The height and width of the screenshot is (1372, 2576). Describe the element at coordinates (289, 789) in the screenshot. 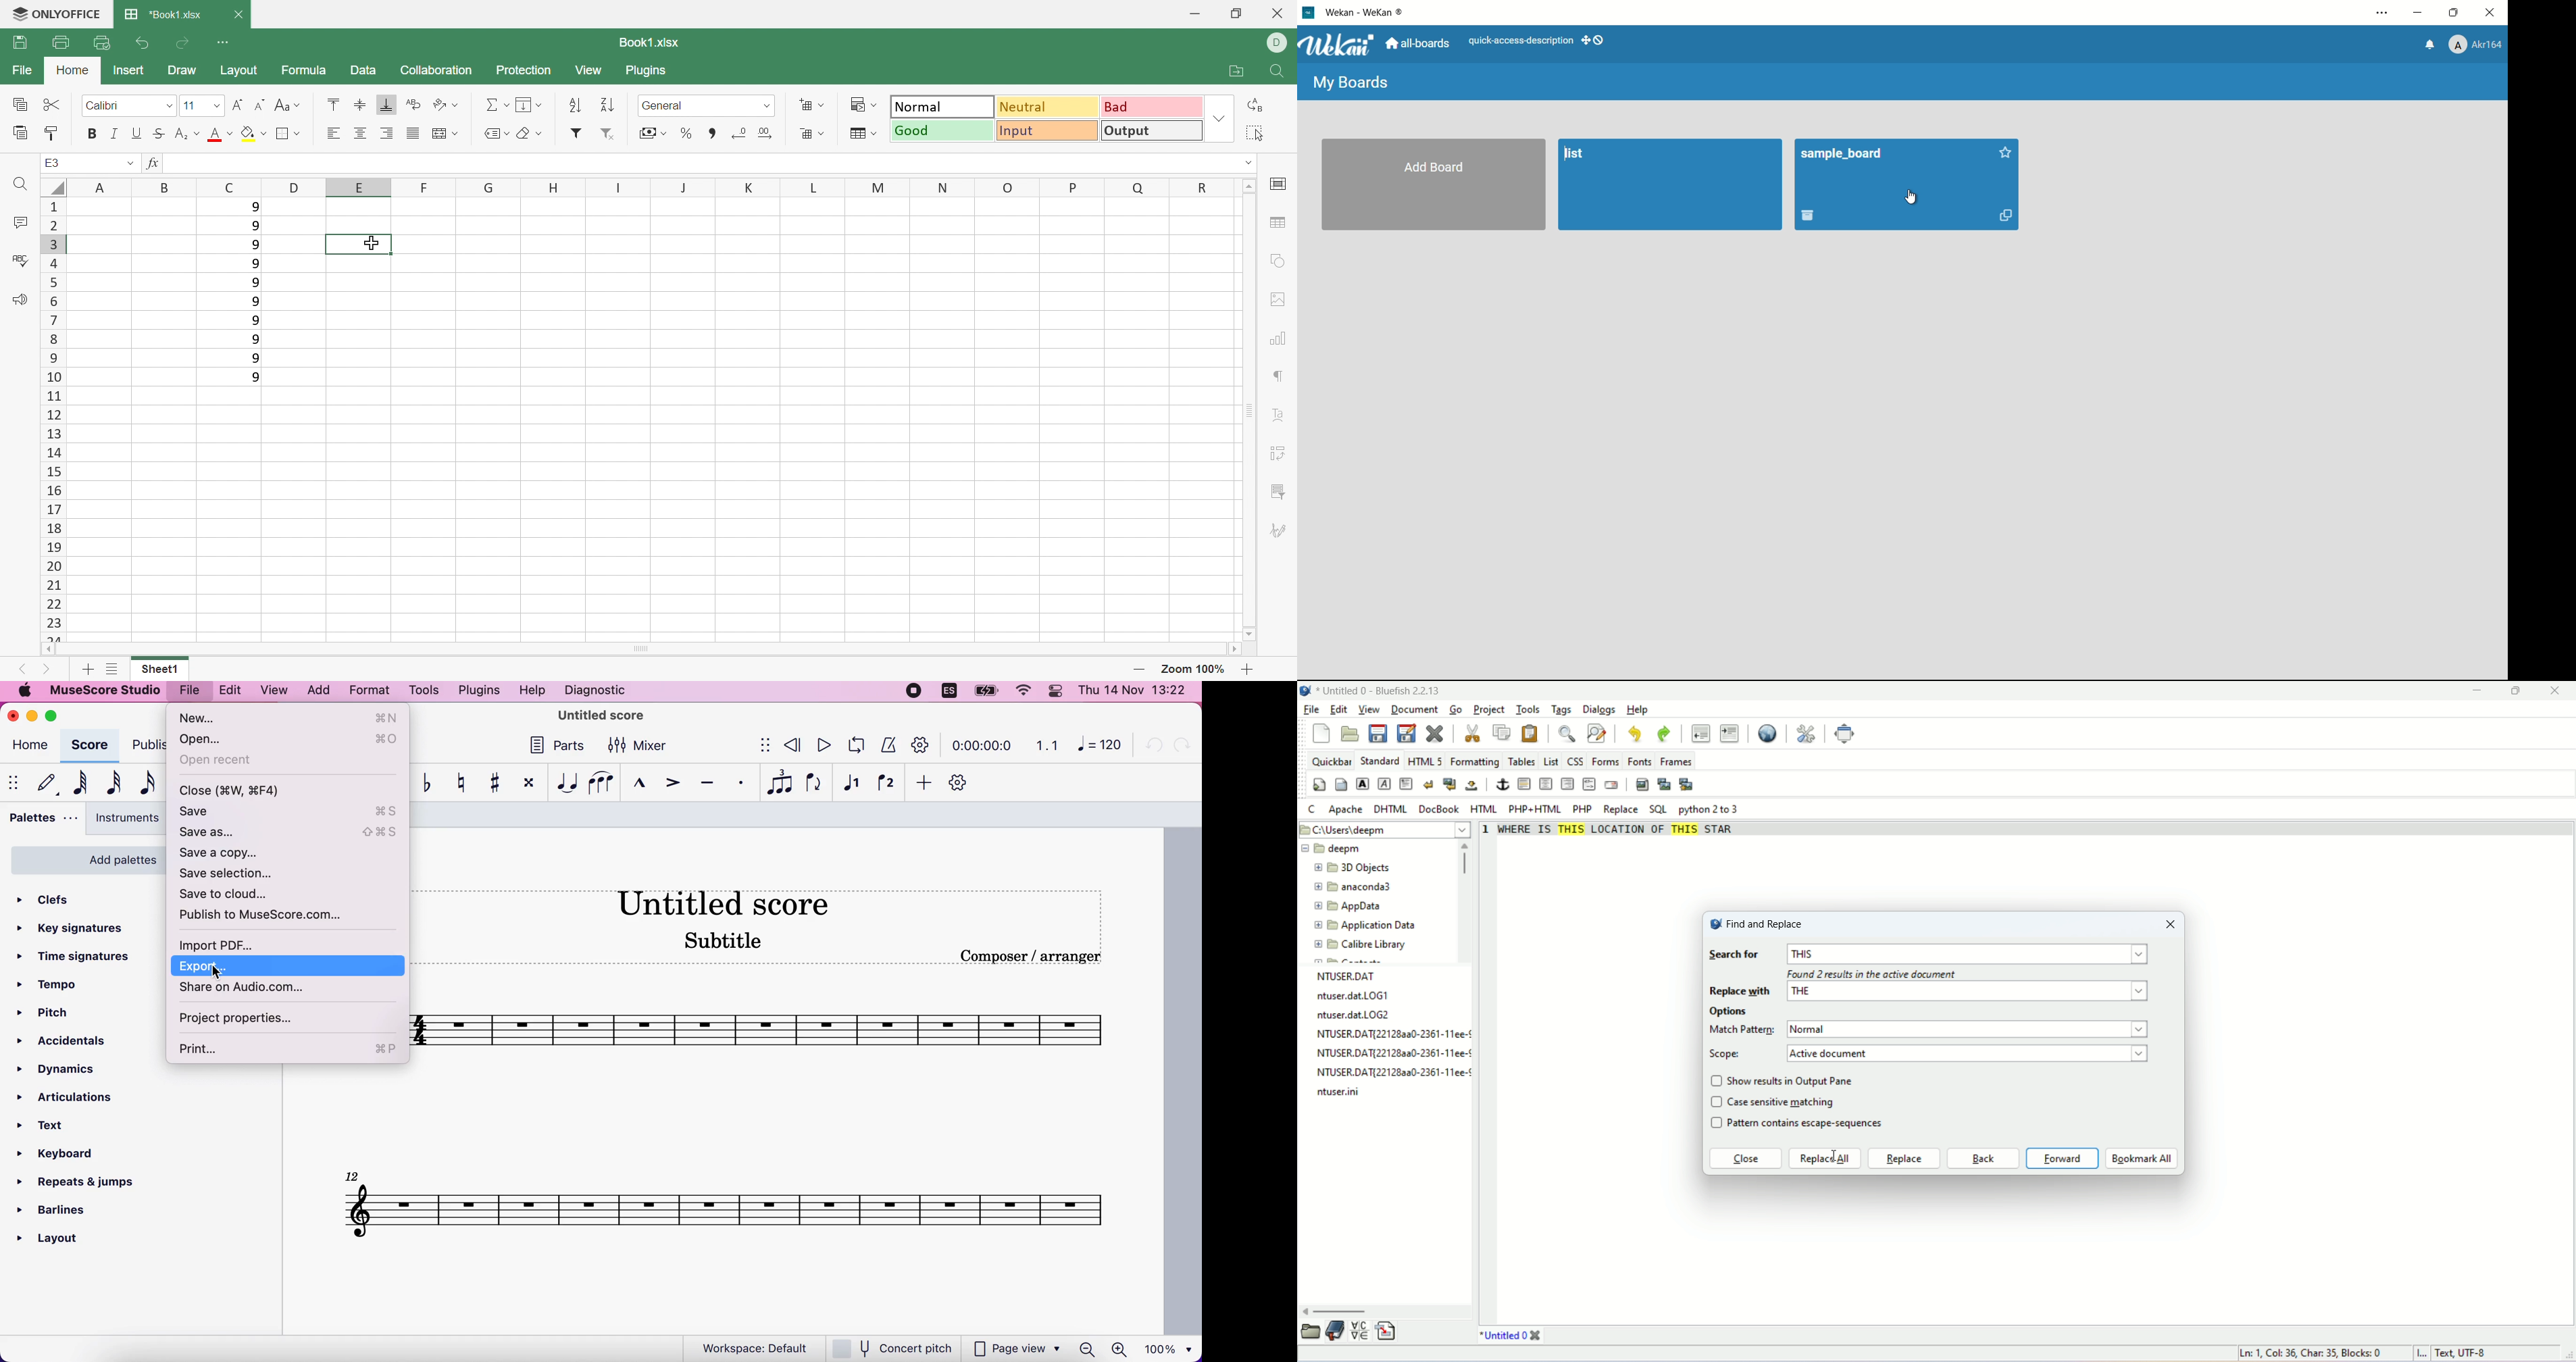

I see `close` at that location.